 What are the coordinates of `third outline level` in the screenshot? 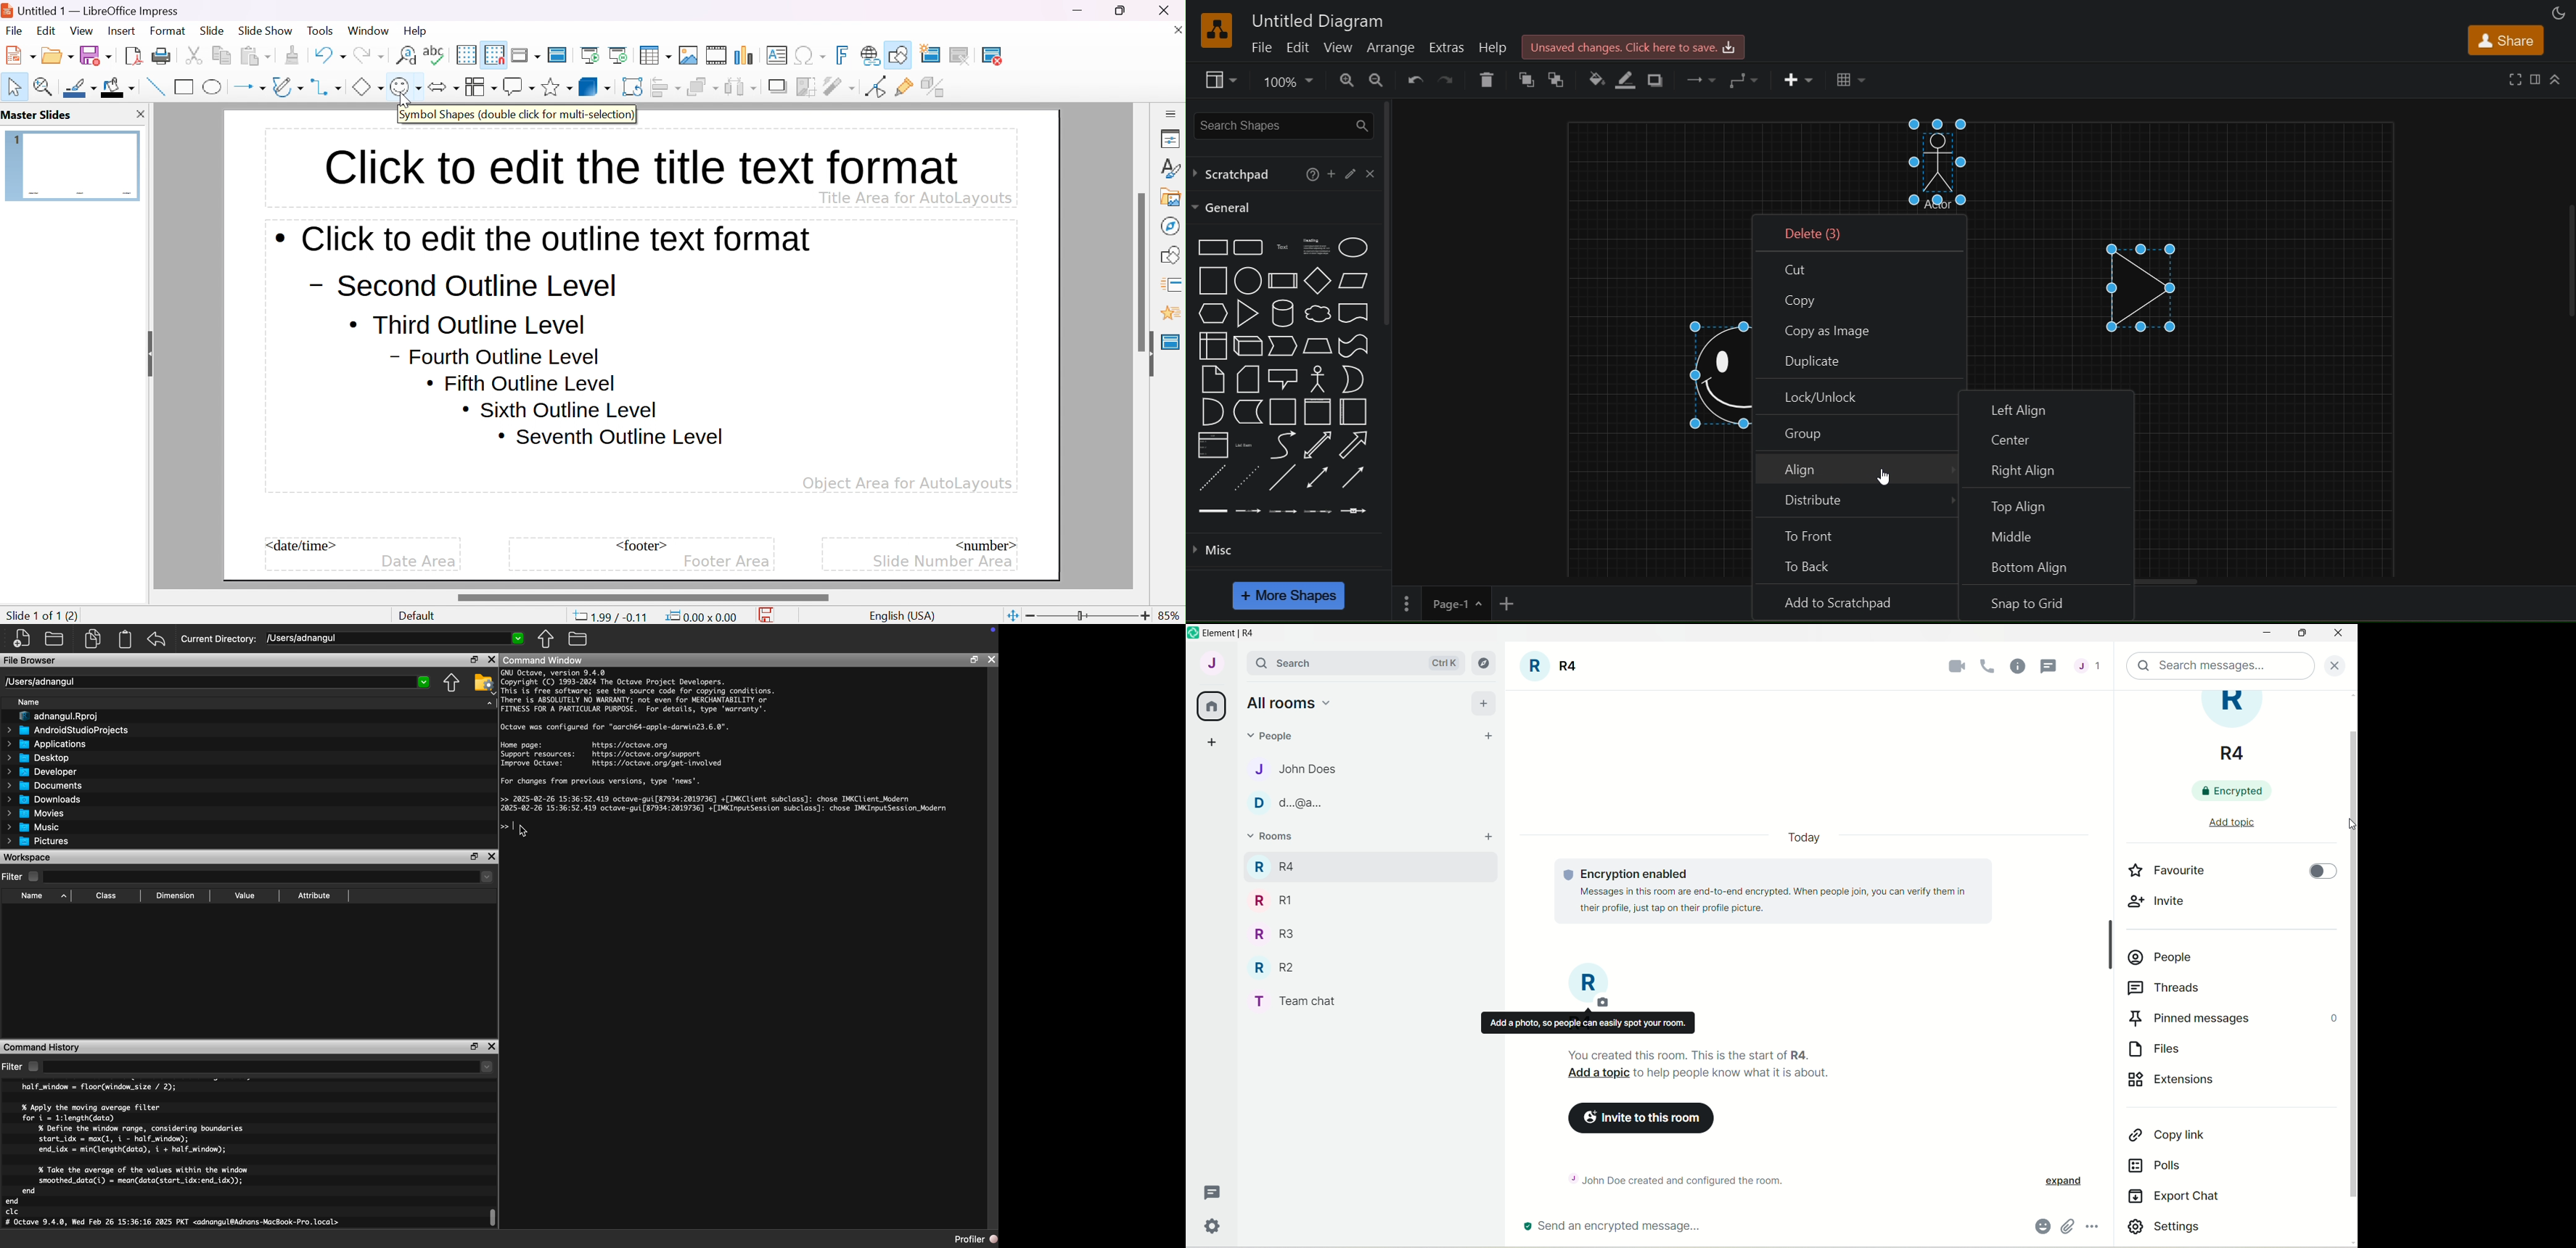 It's located at (467, 324).